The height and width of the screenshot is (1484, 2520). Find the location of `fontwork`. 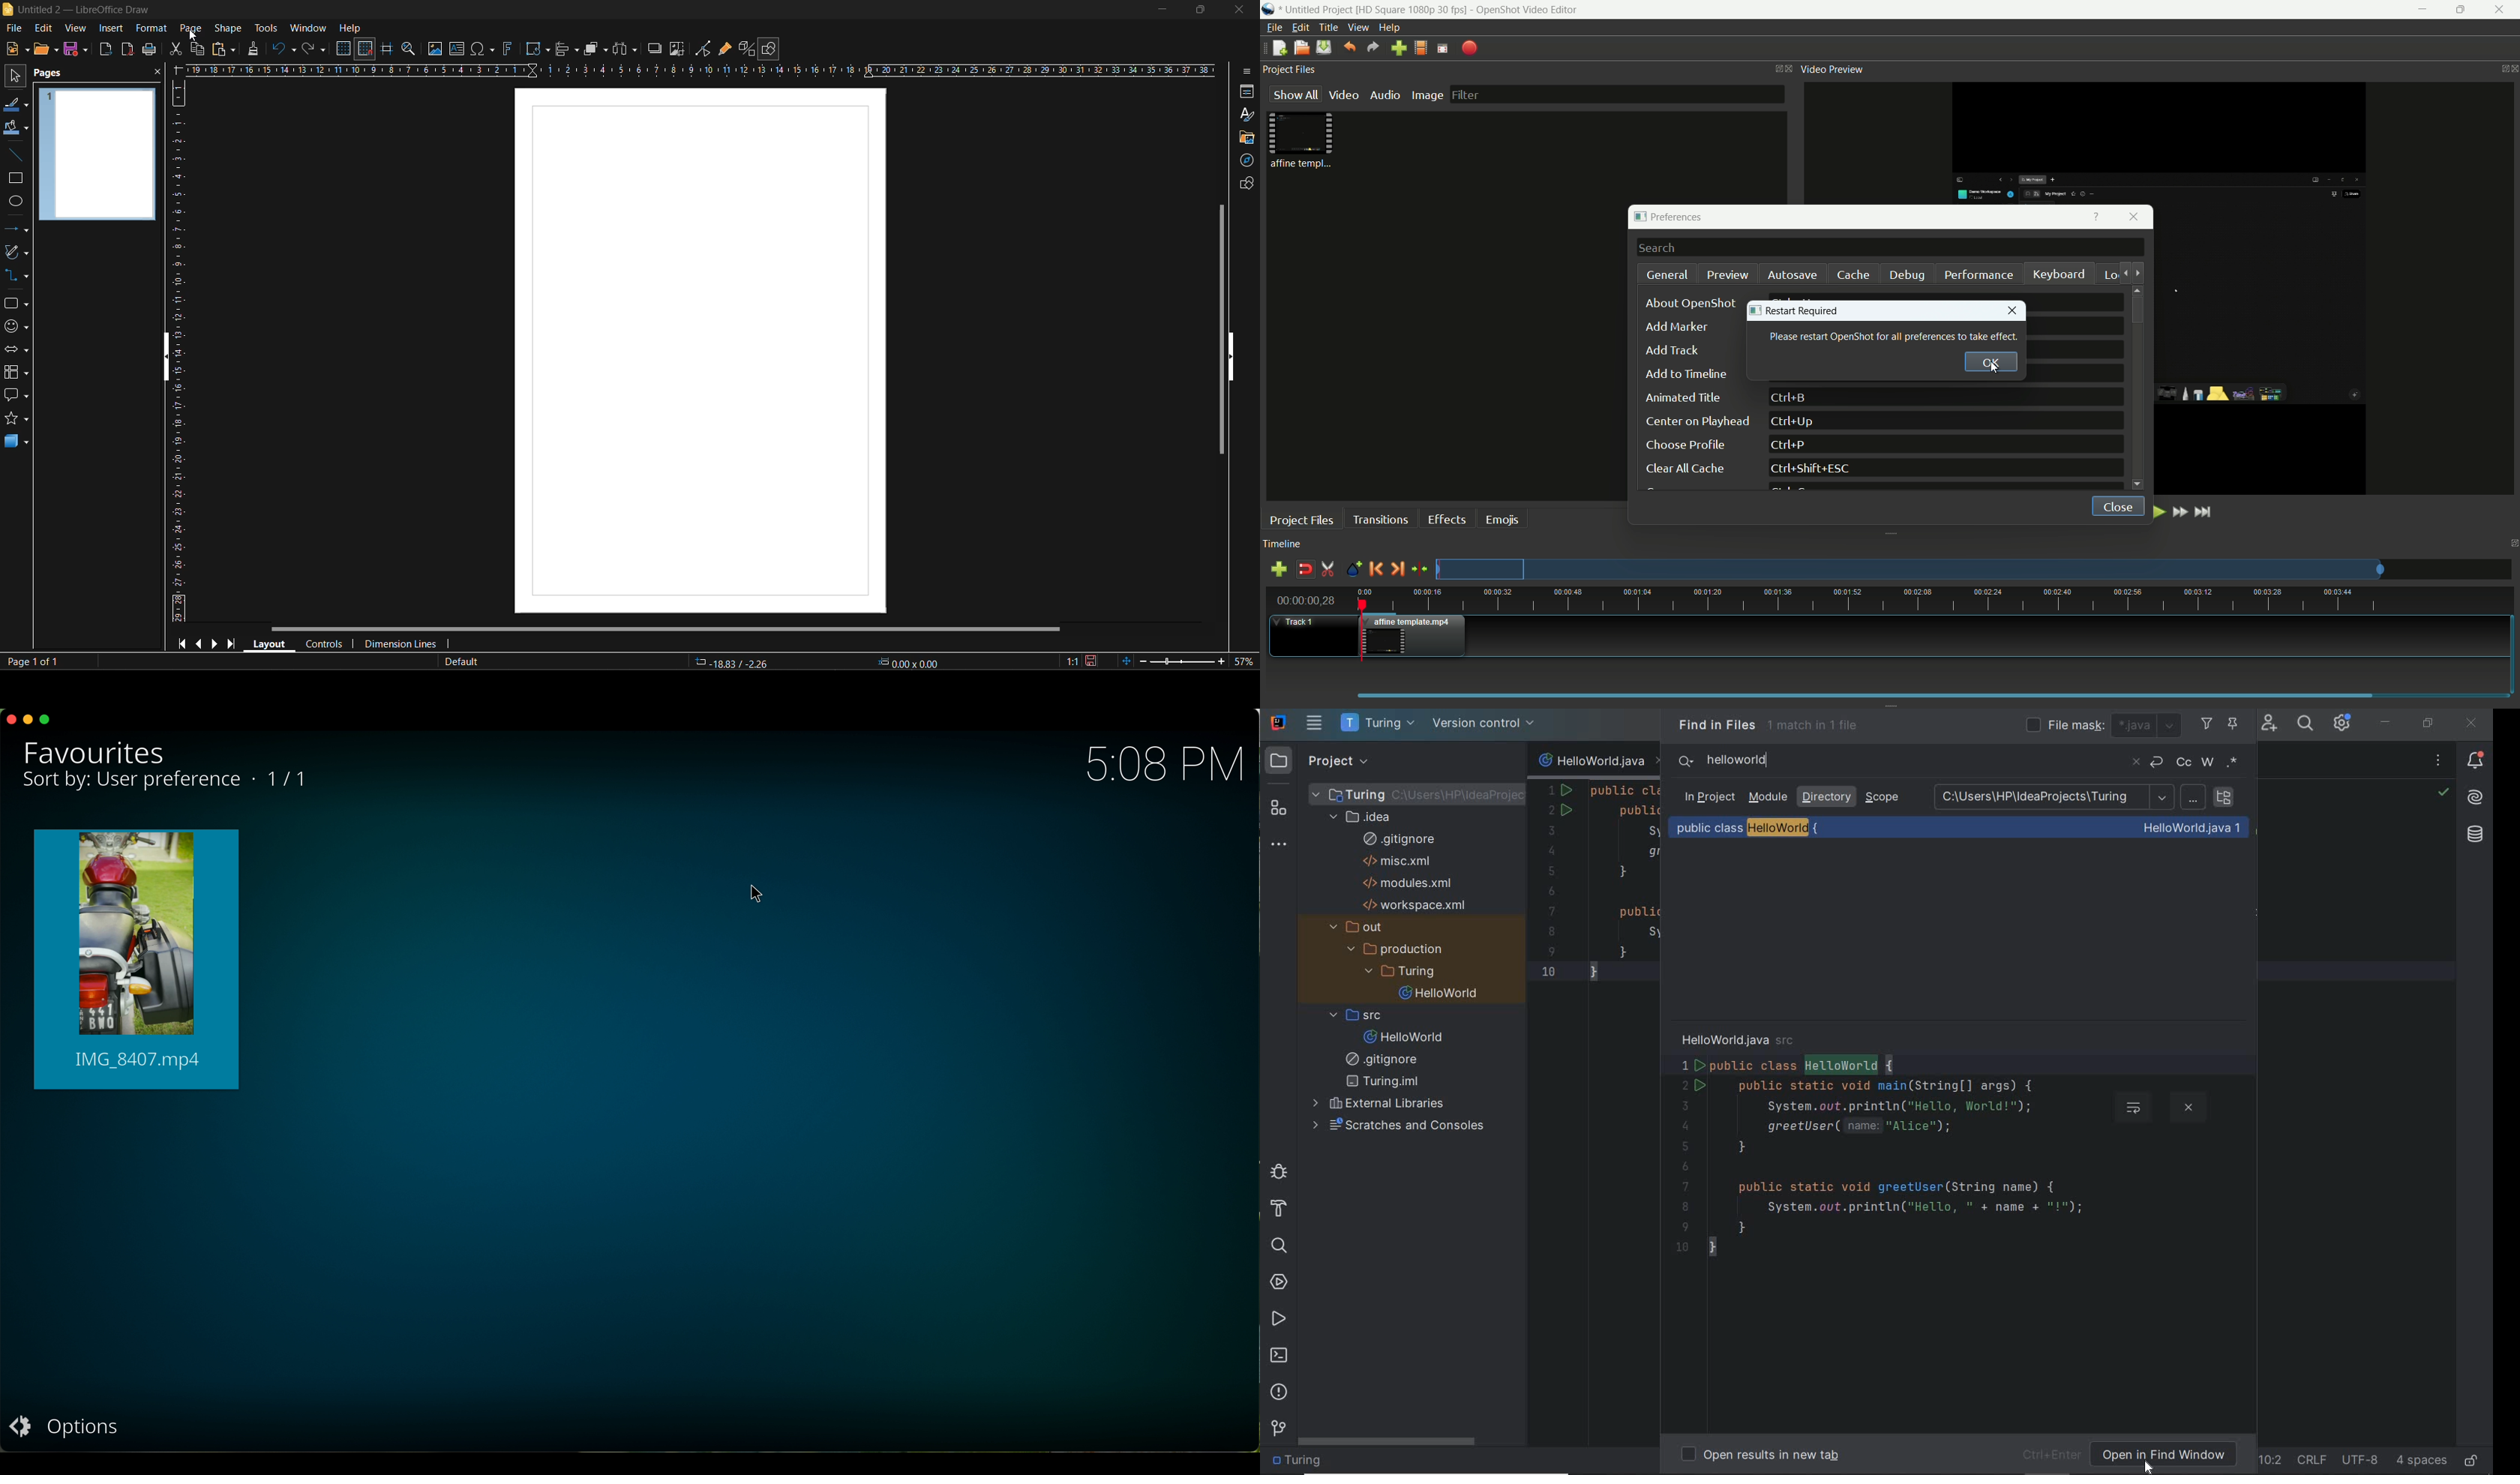

fontwork is located at coordinates (507, 51).